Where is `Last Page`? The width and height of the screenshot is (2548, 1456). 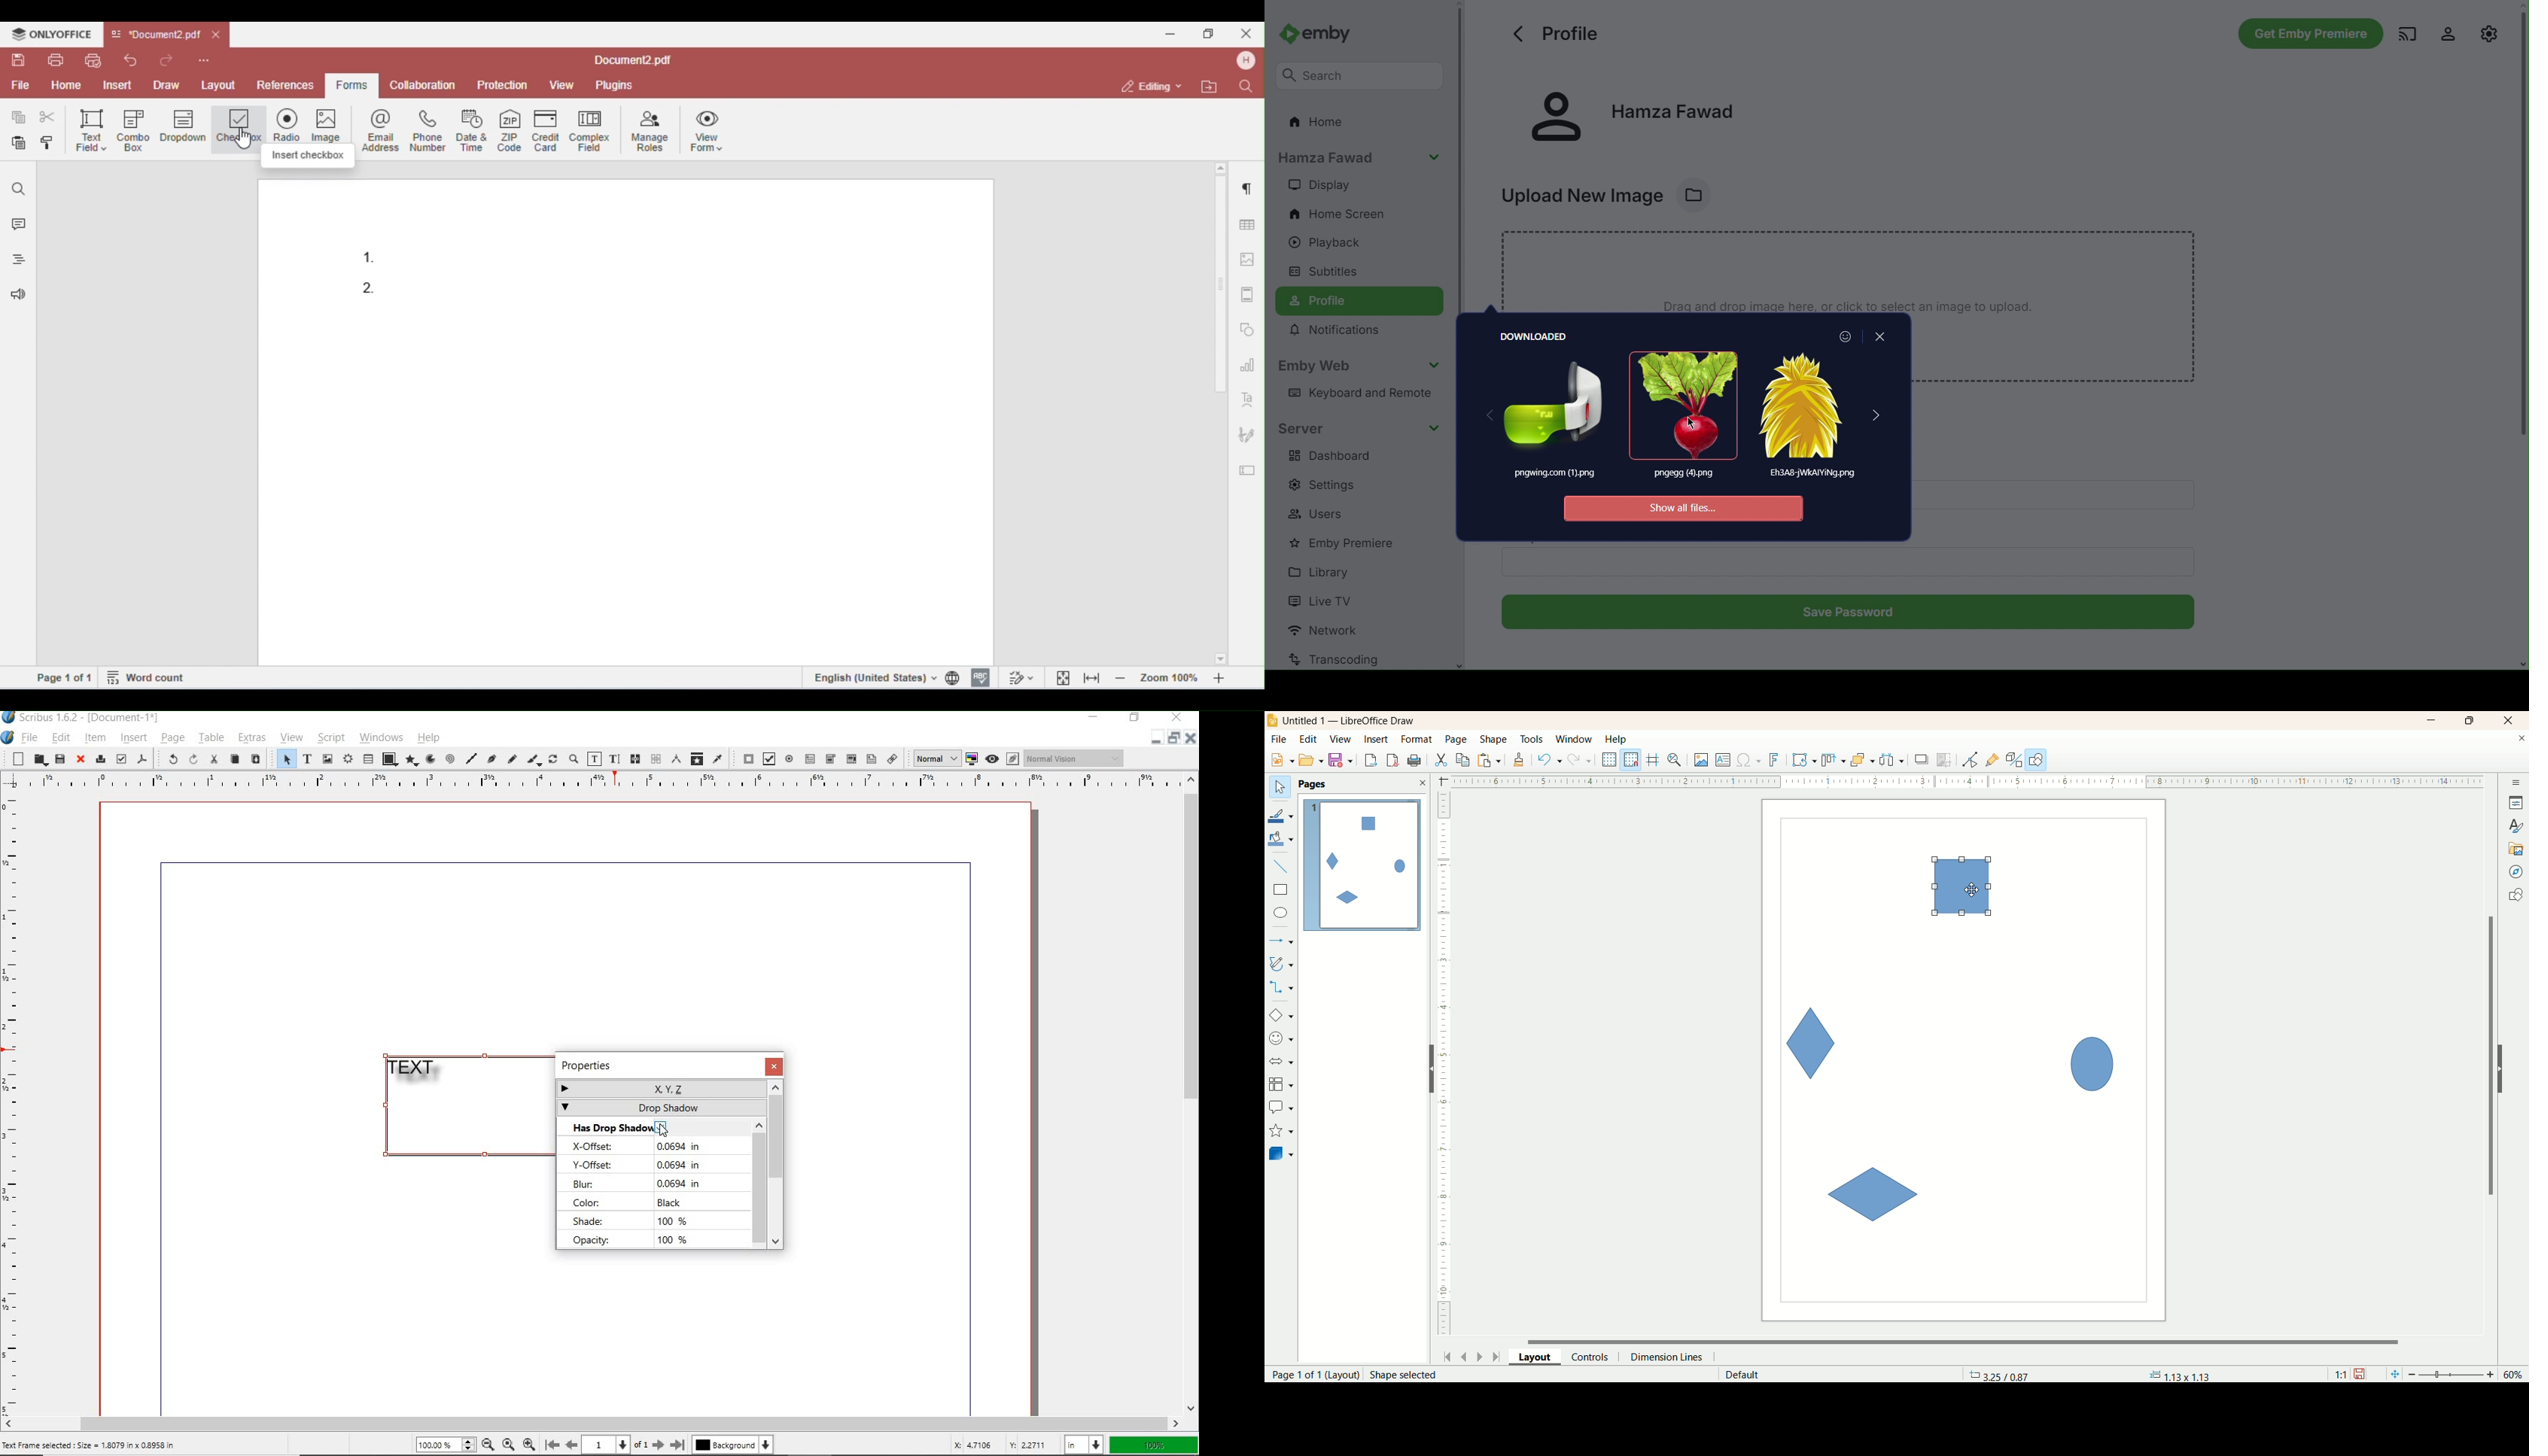 Last Page is located at coordinates (679, 1445).